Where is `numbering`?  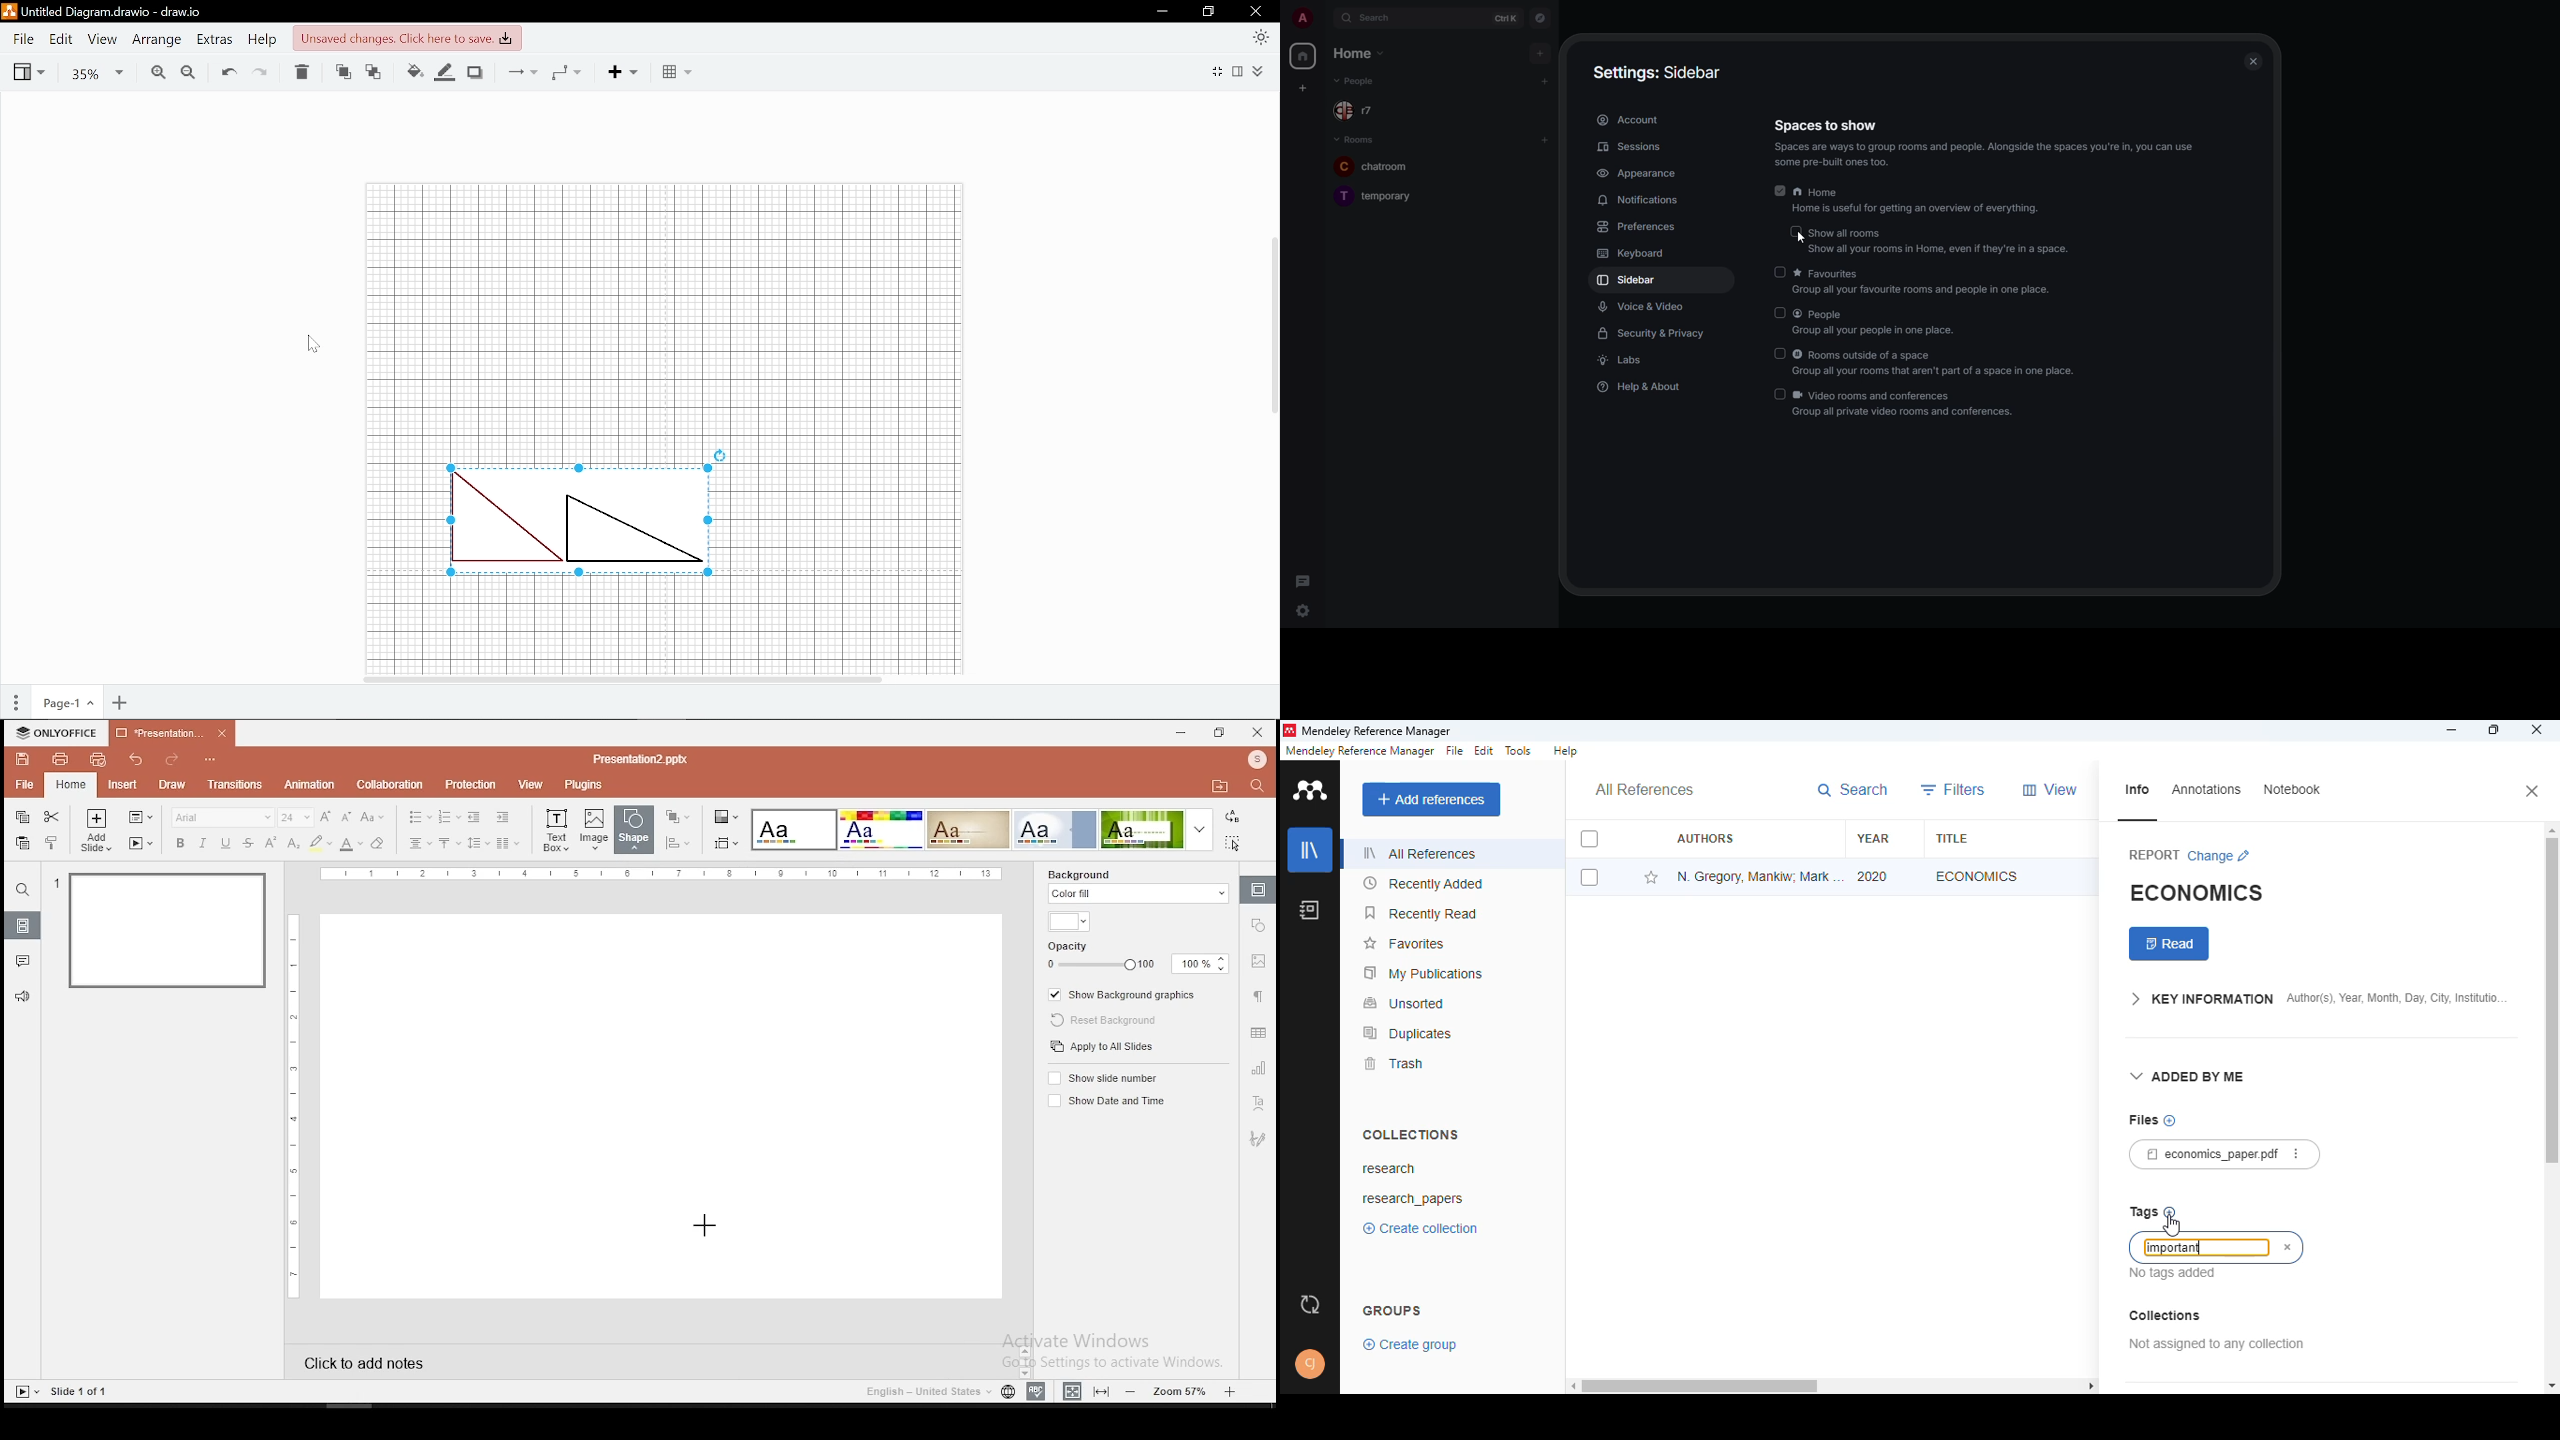
numbering is located at coordinates (450, 816).